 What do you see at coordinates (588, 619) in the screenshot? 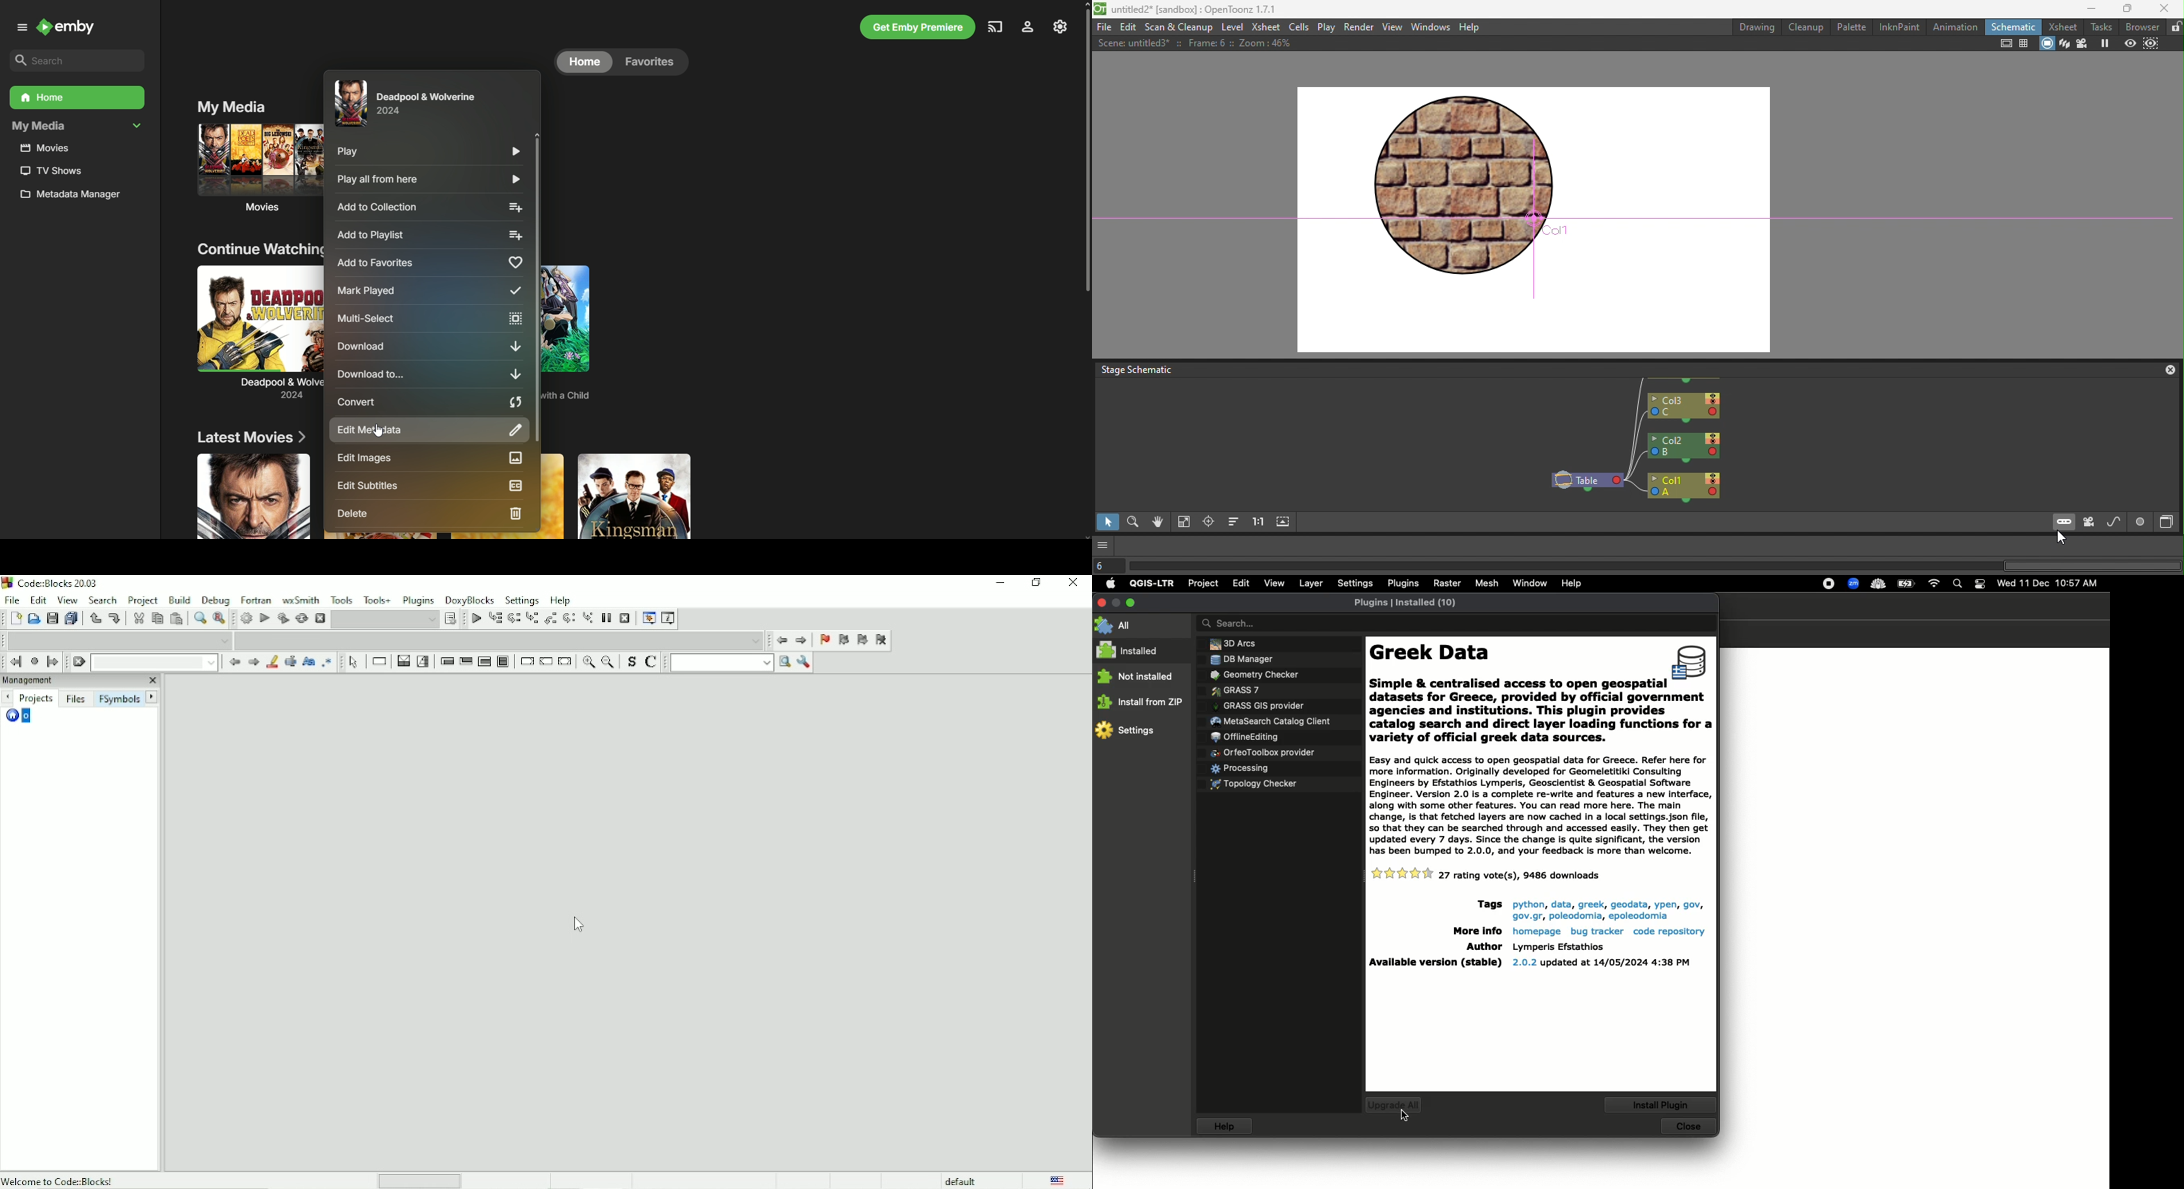
I see `Step into instruction` at bounding box center [588, 619].